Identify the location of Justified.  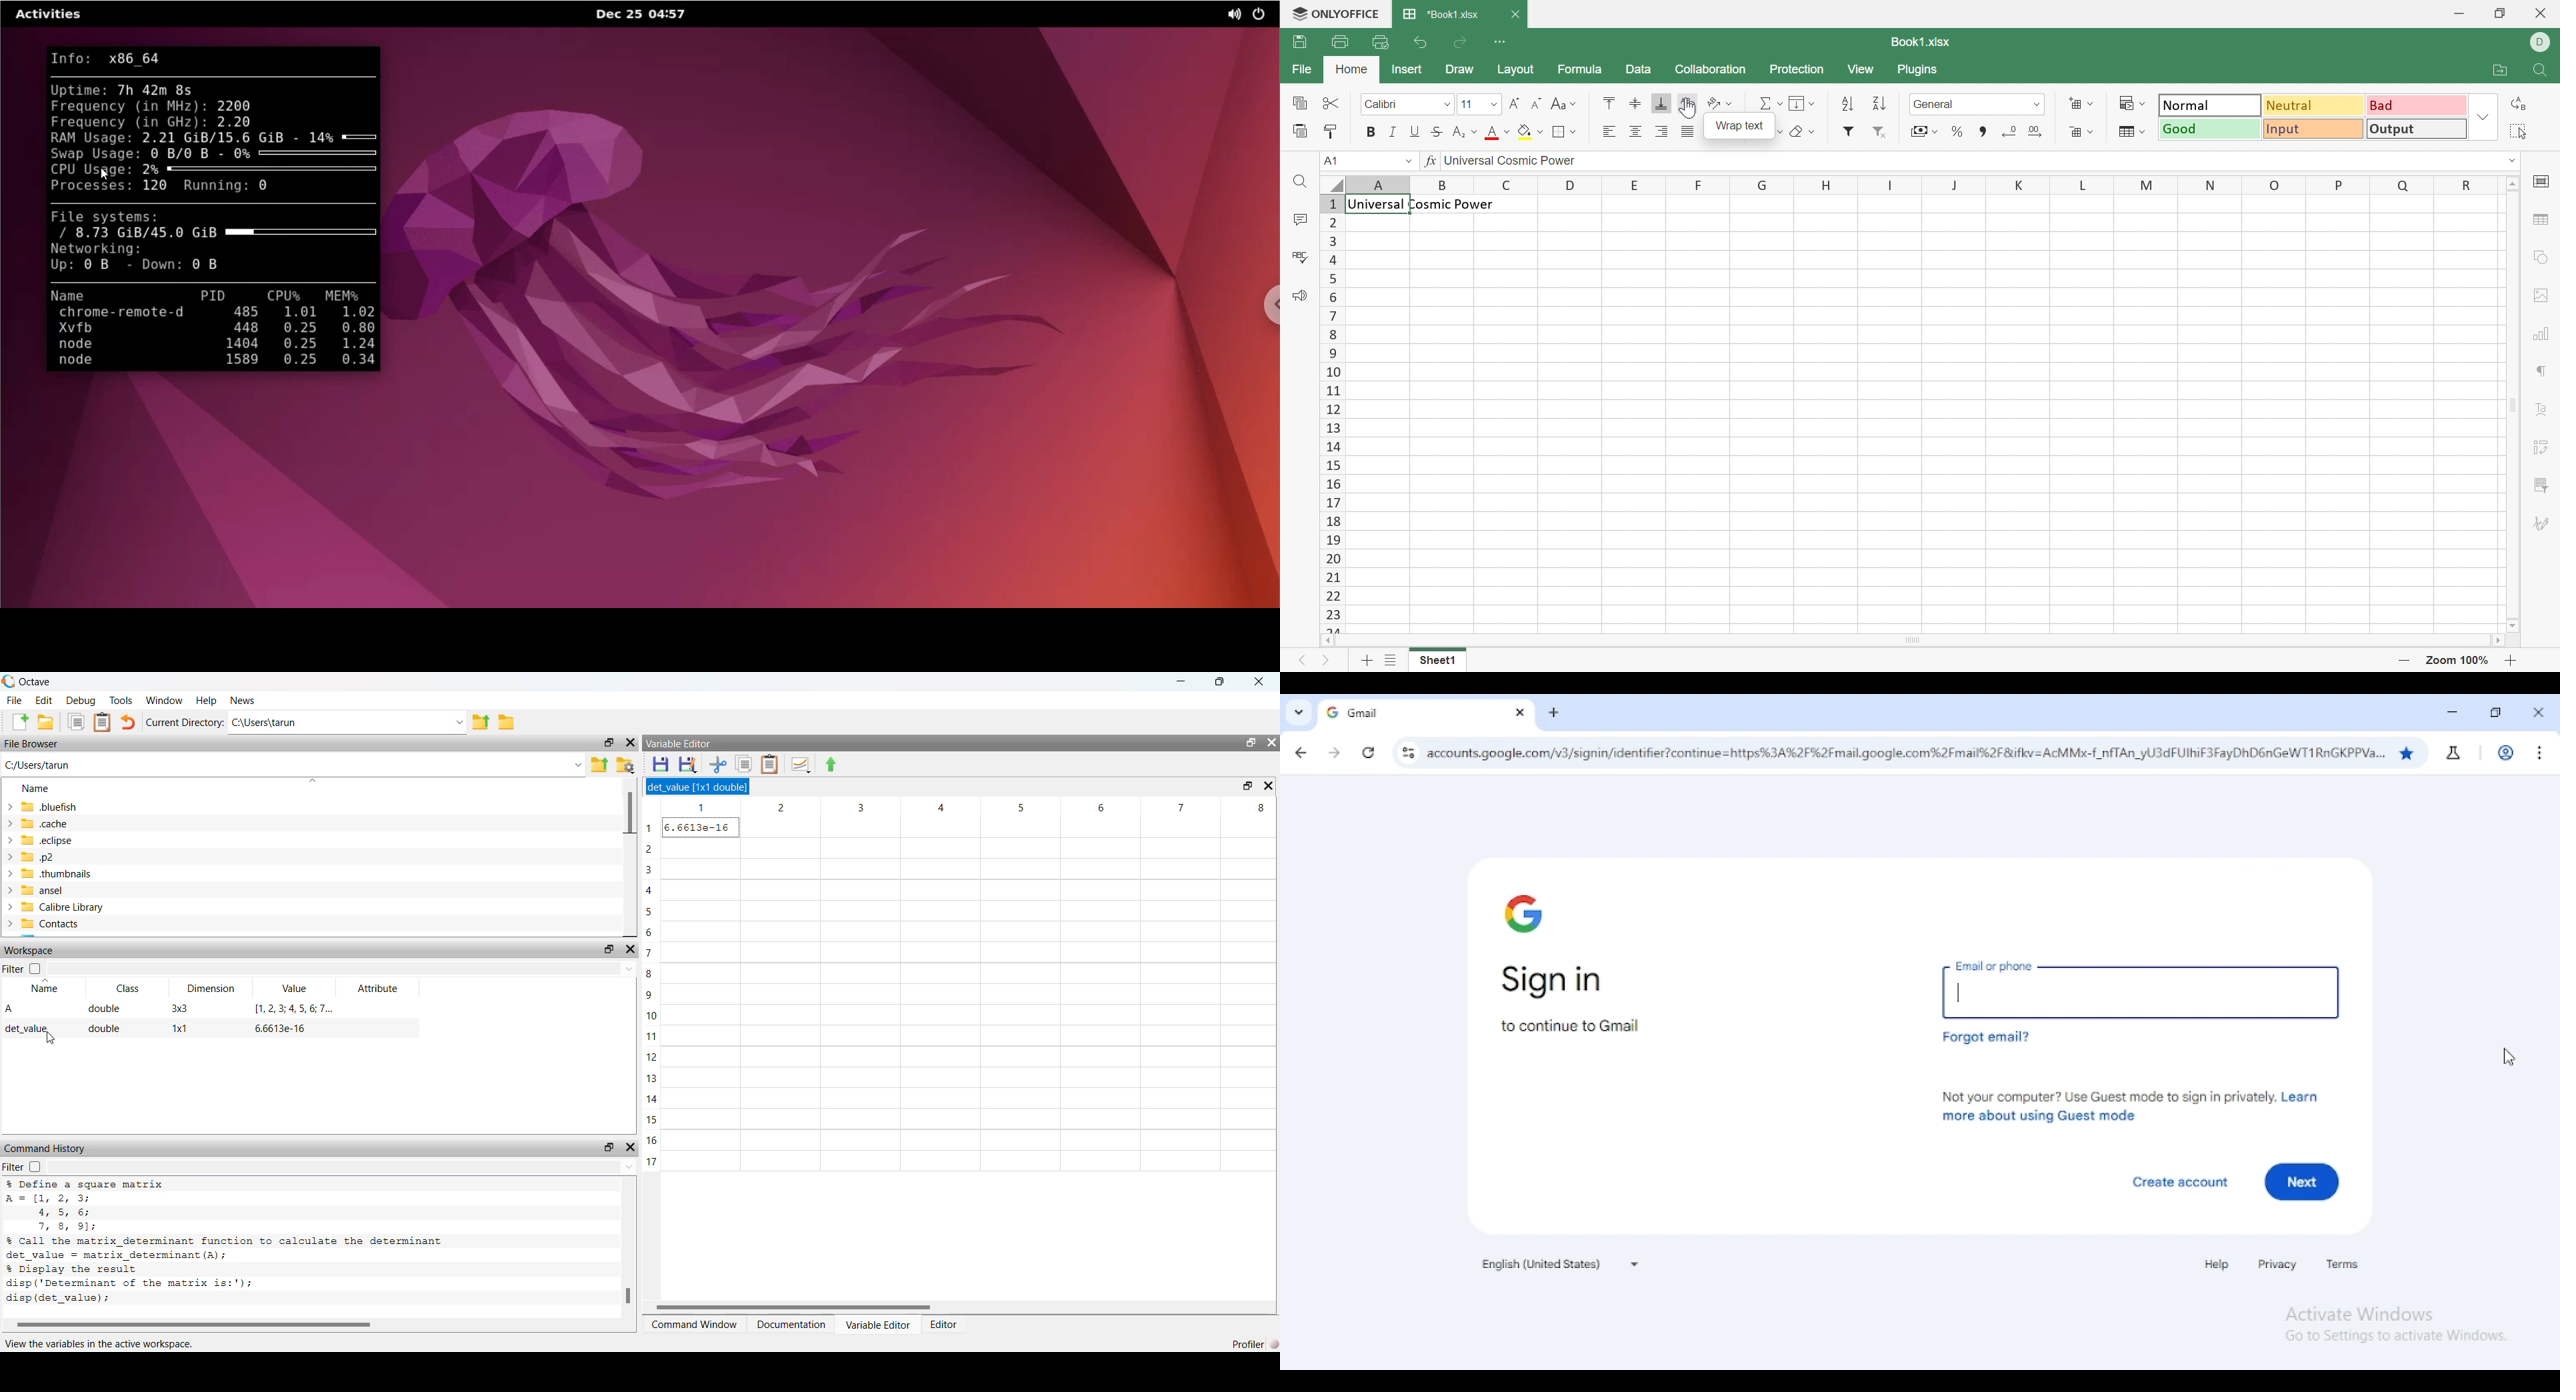
(1691, 131).